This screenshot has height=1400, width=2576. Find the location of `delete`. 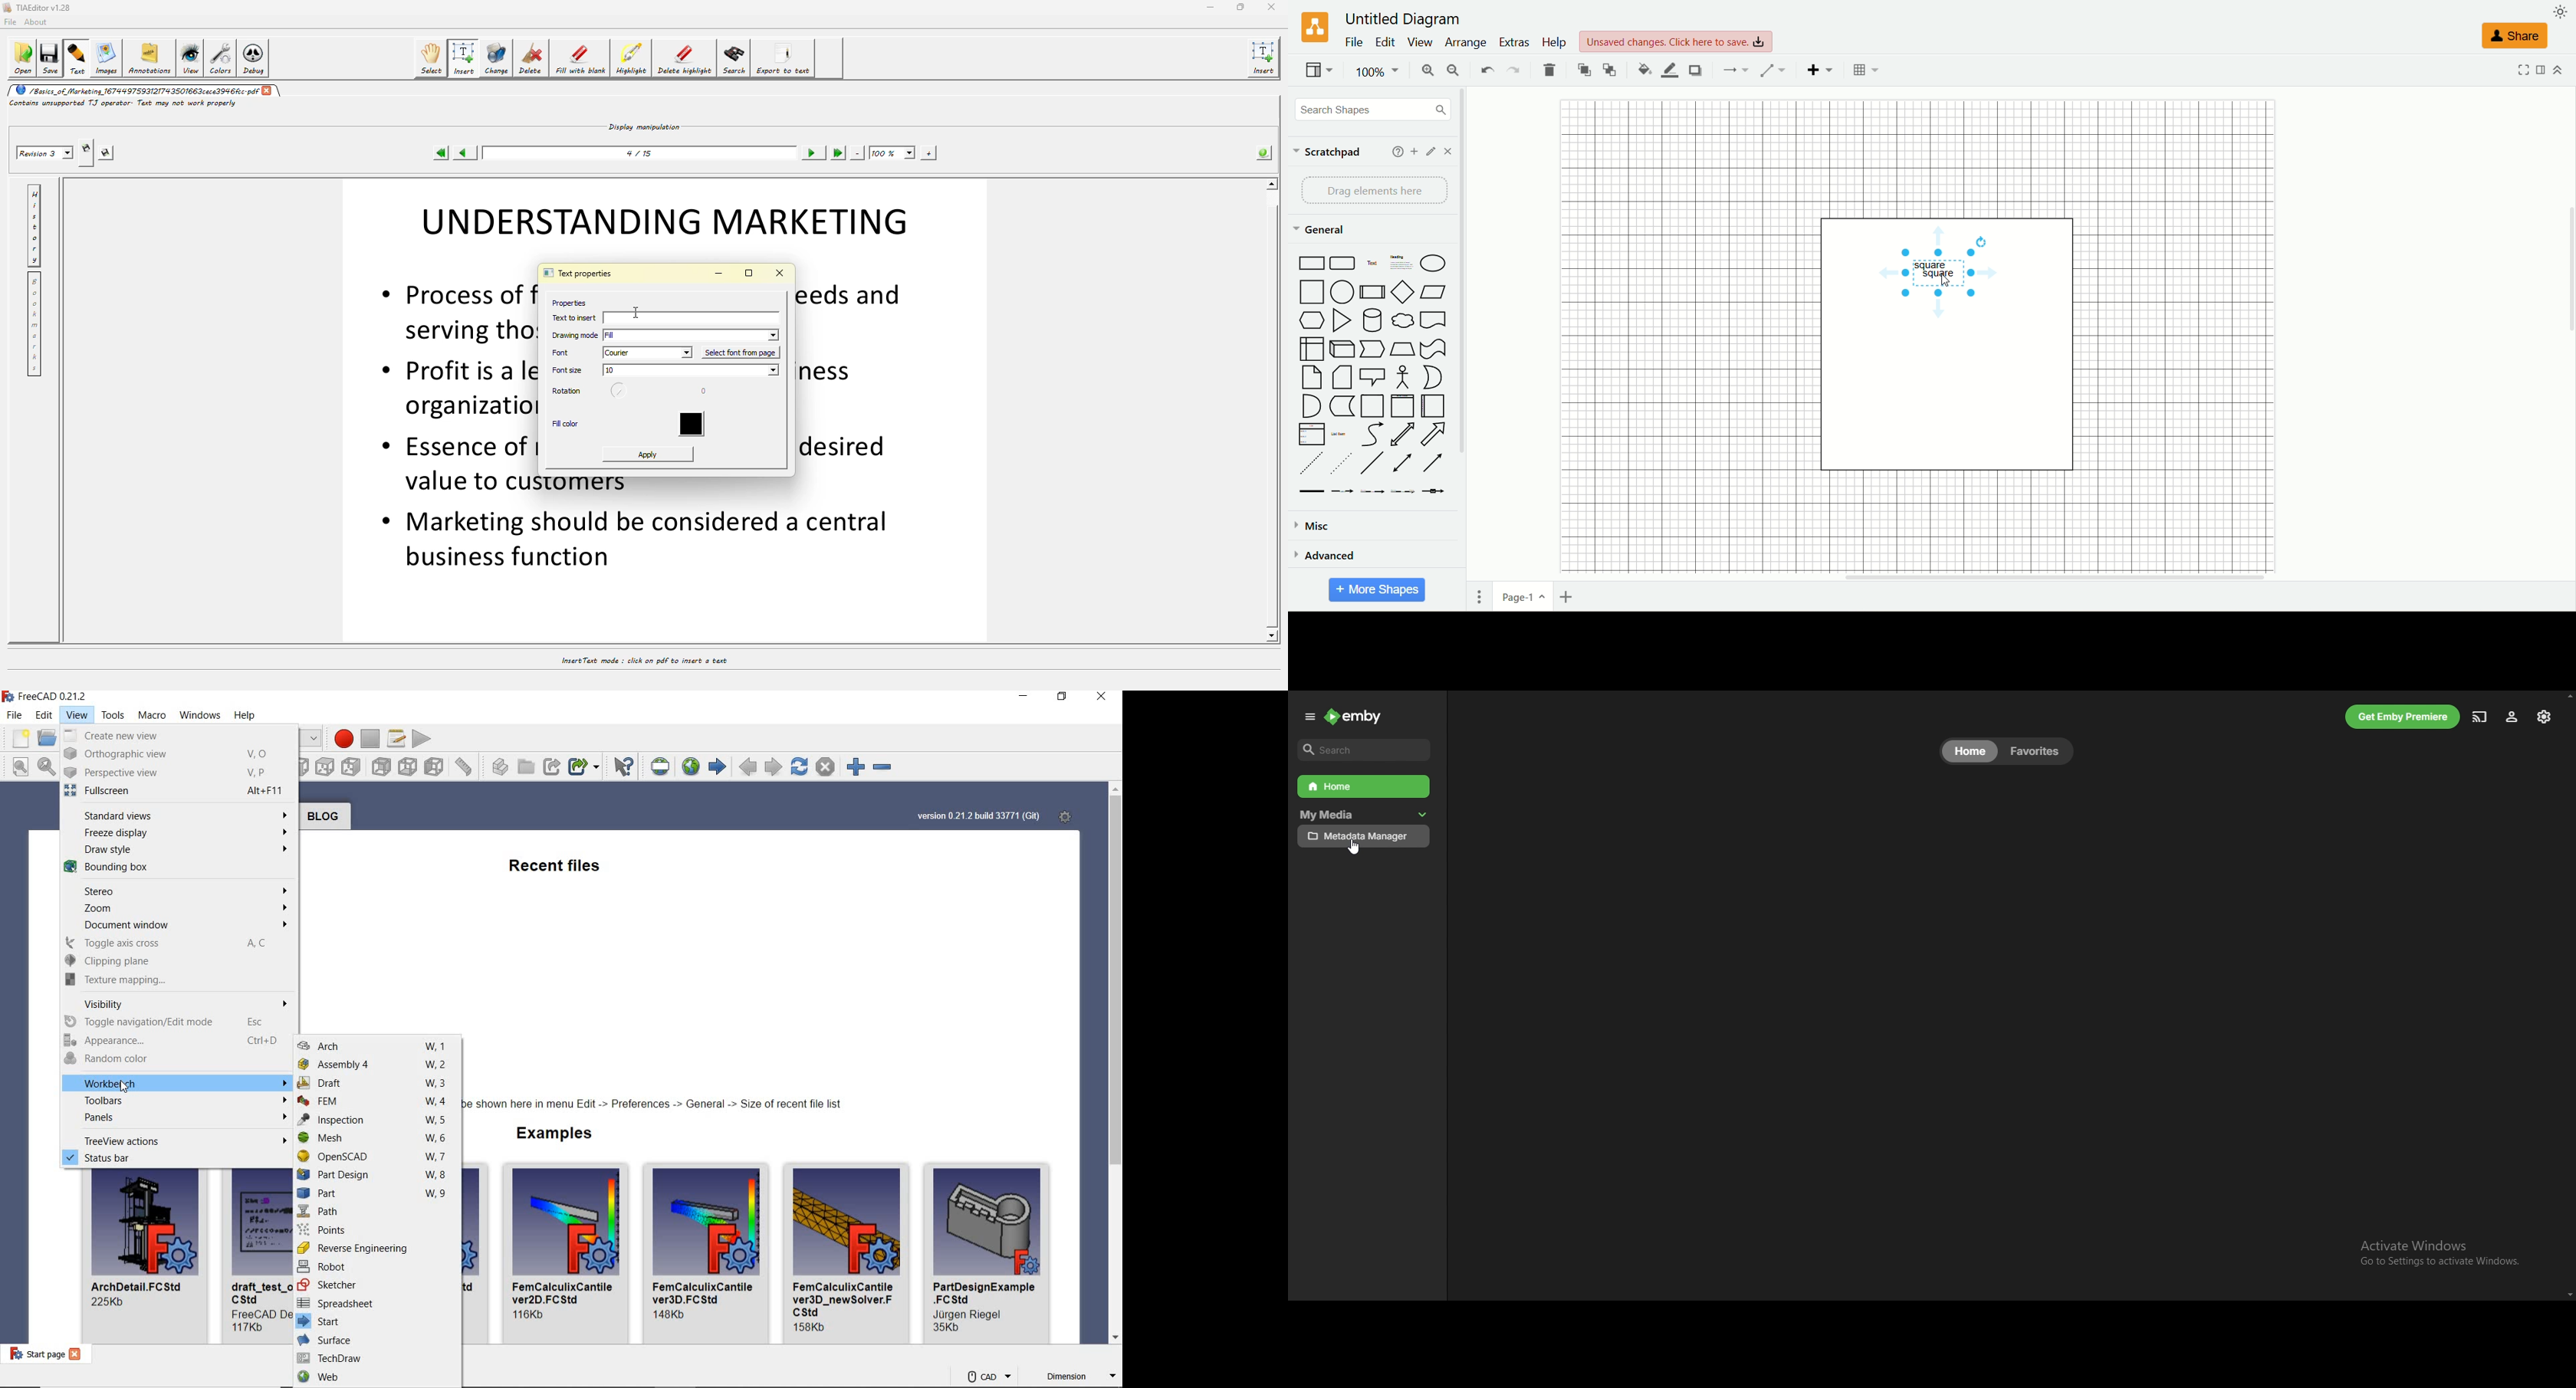

delete is located at coordinates (1550, 70).